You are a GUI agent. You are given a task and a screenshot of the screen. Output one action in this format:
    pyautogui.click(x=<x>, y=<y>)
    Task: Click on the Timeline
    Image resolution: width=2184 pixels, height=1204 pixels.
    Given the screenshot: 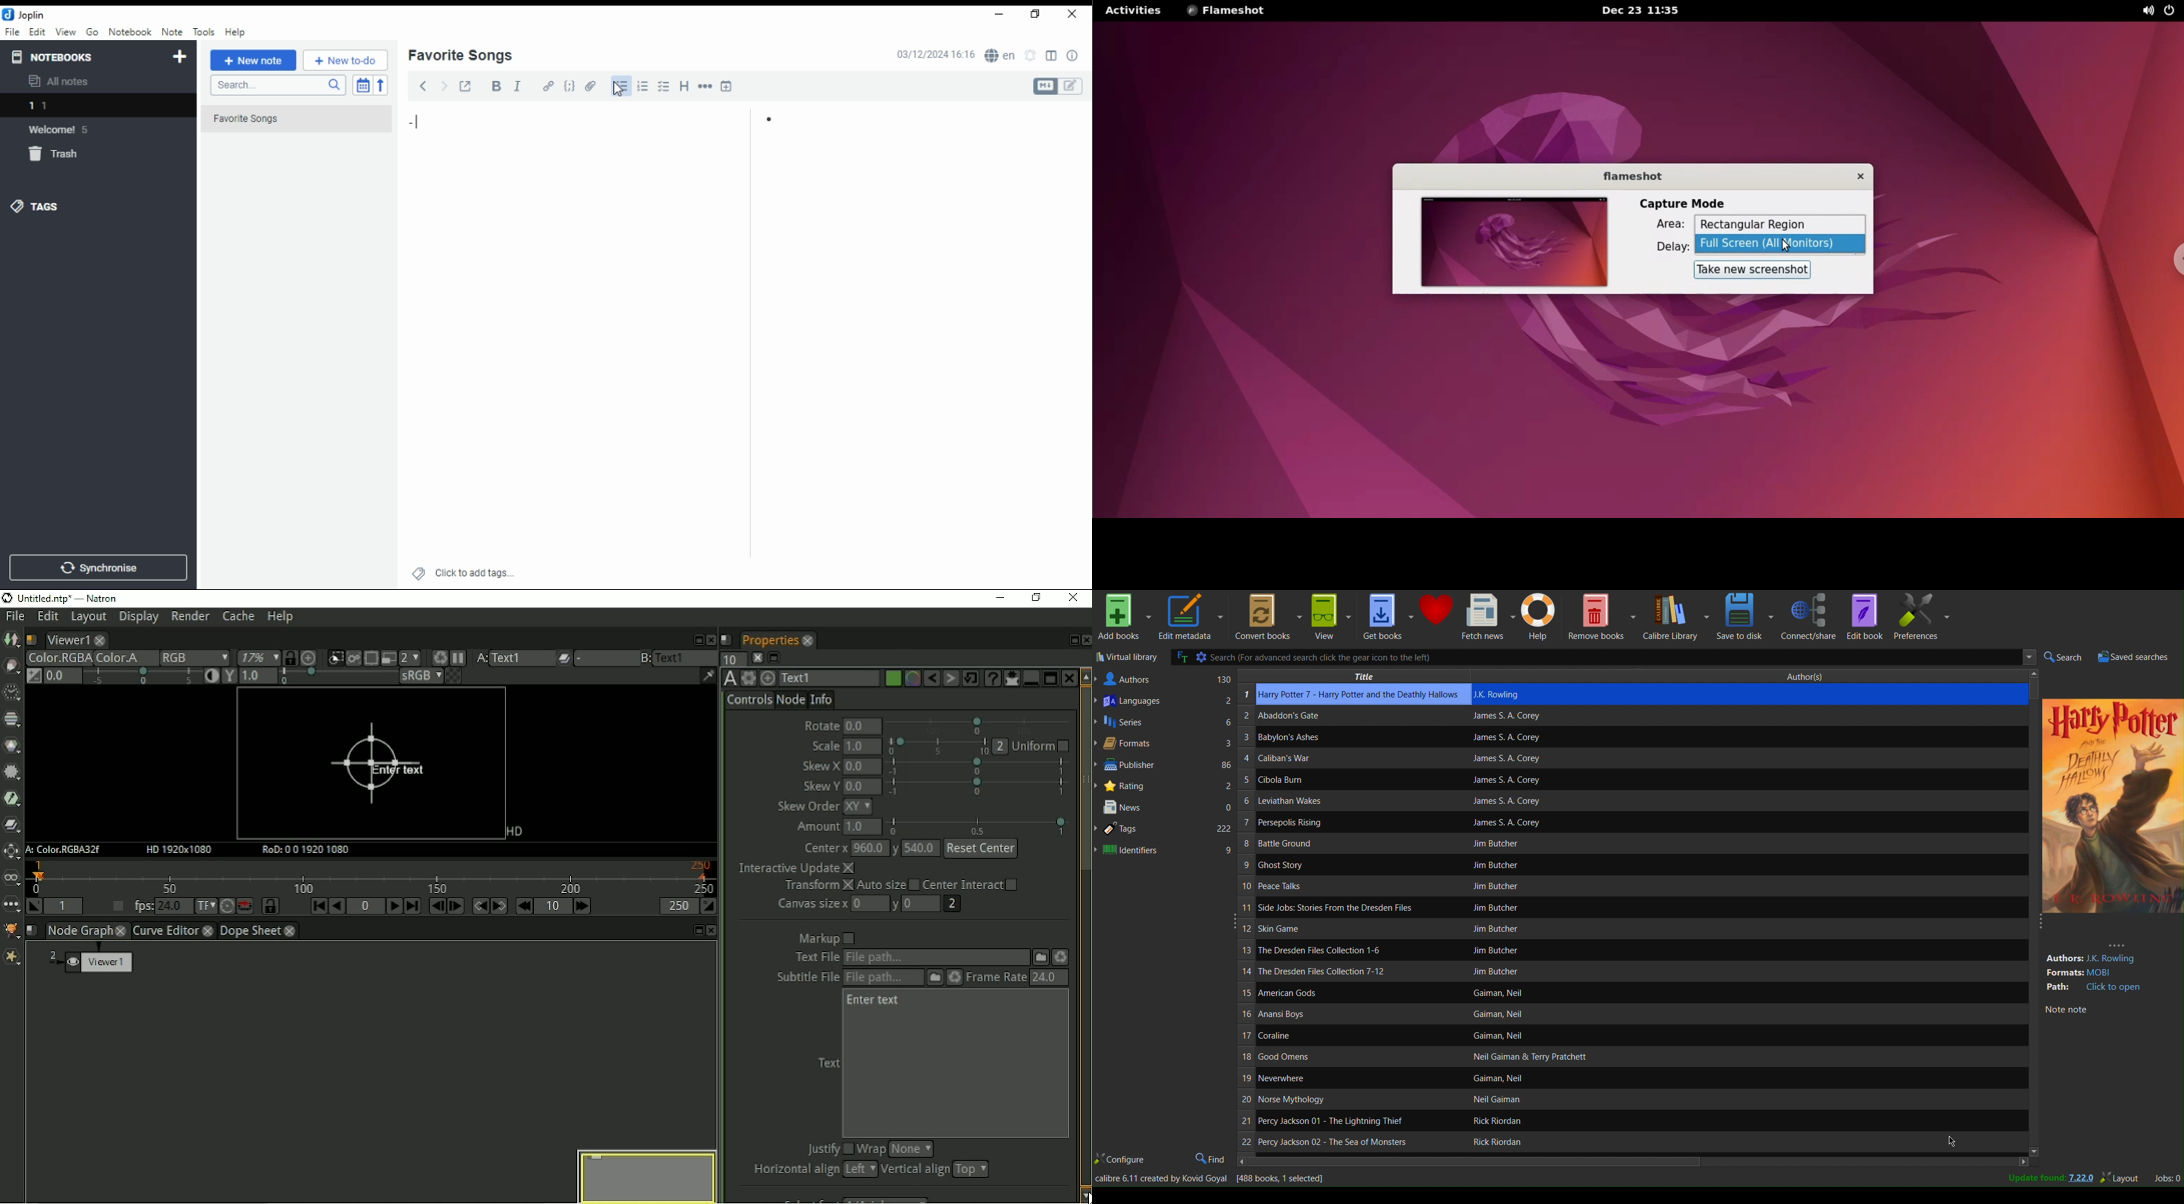 What is the action you would take?
    pyautogui.click(x=374, y=877)
    